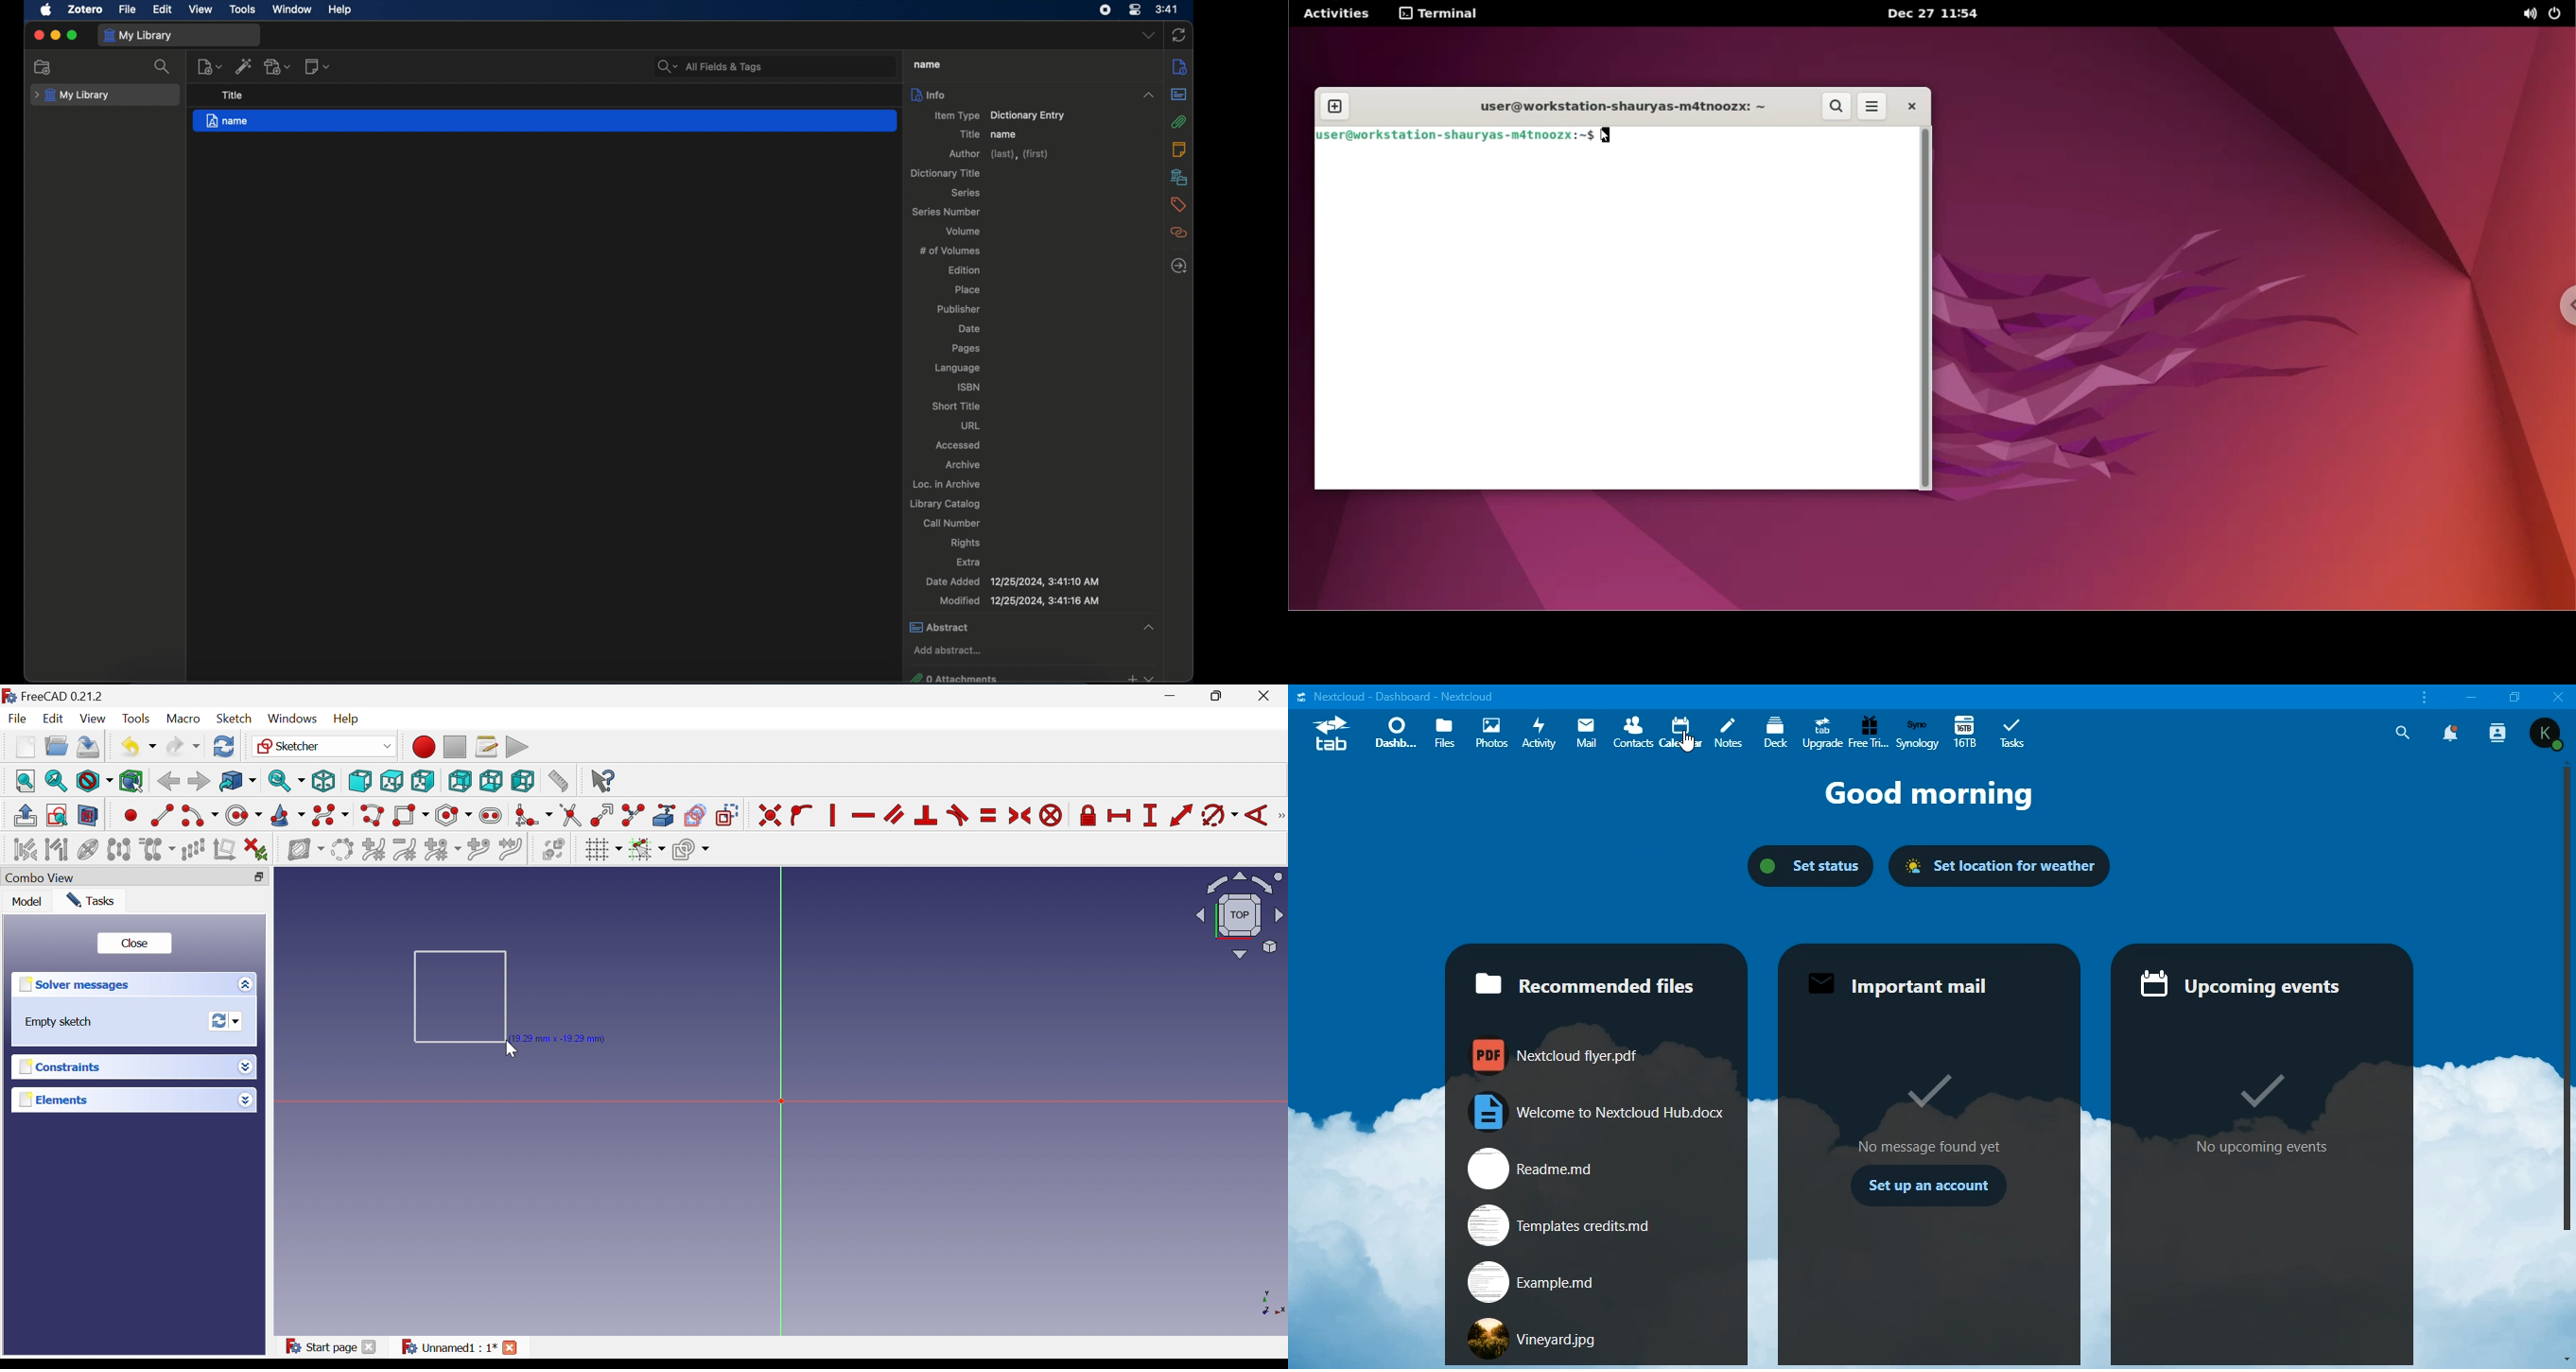 Image resolution: width=2576 pixels, height=1372 pixels. I want to click on View section, so click(88, 816).